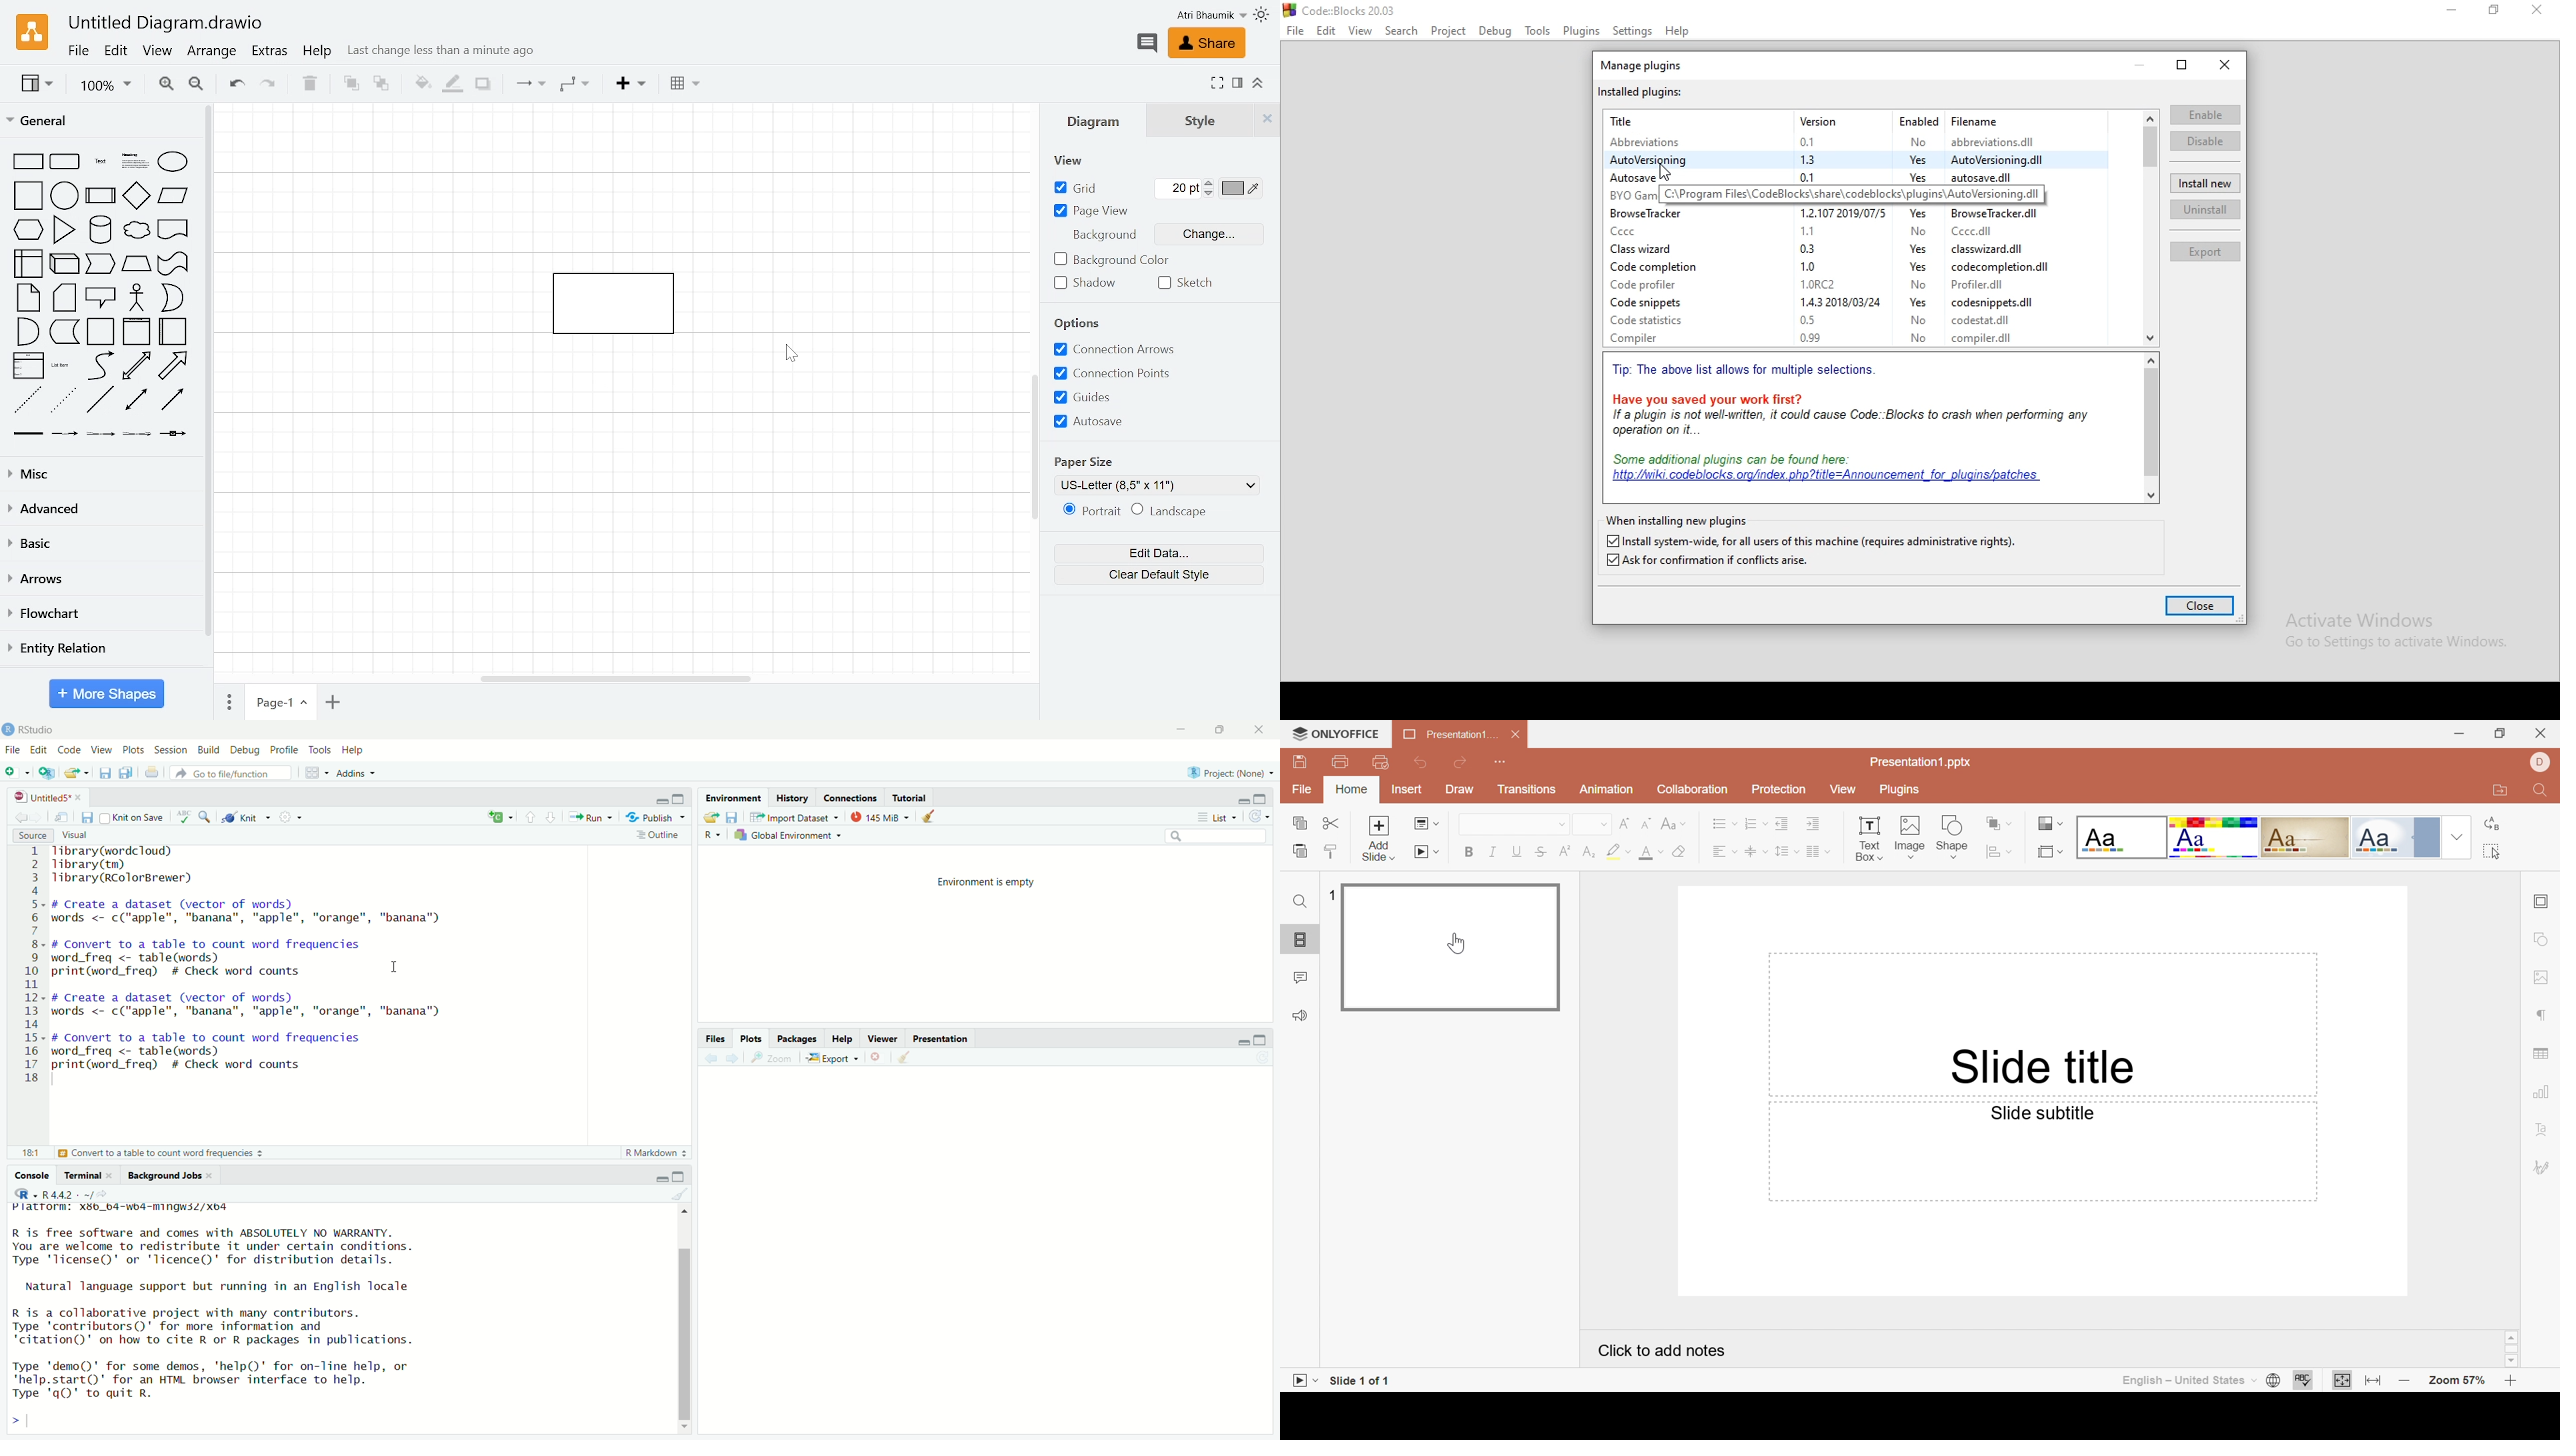 This screenshot has width=2576, height=1456. I want to click on Collaboration, so click(1691, 790).